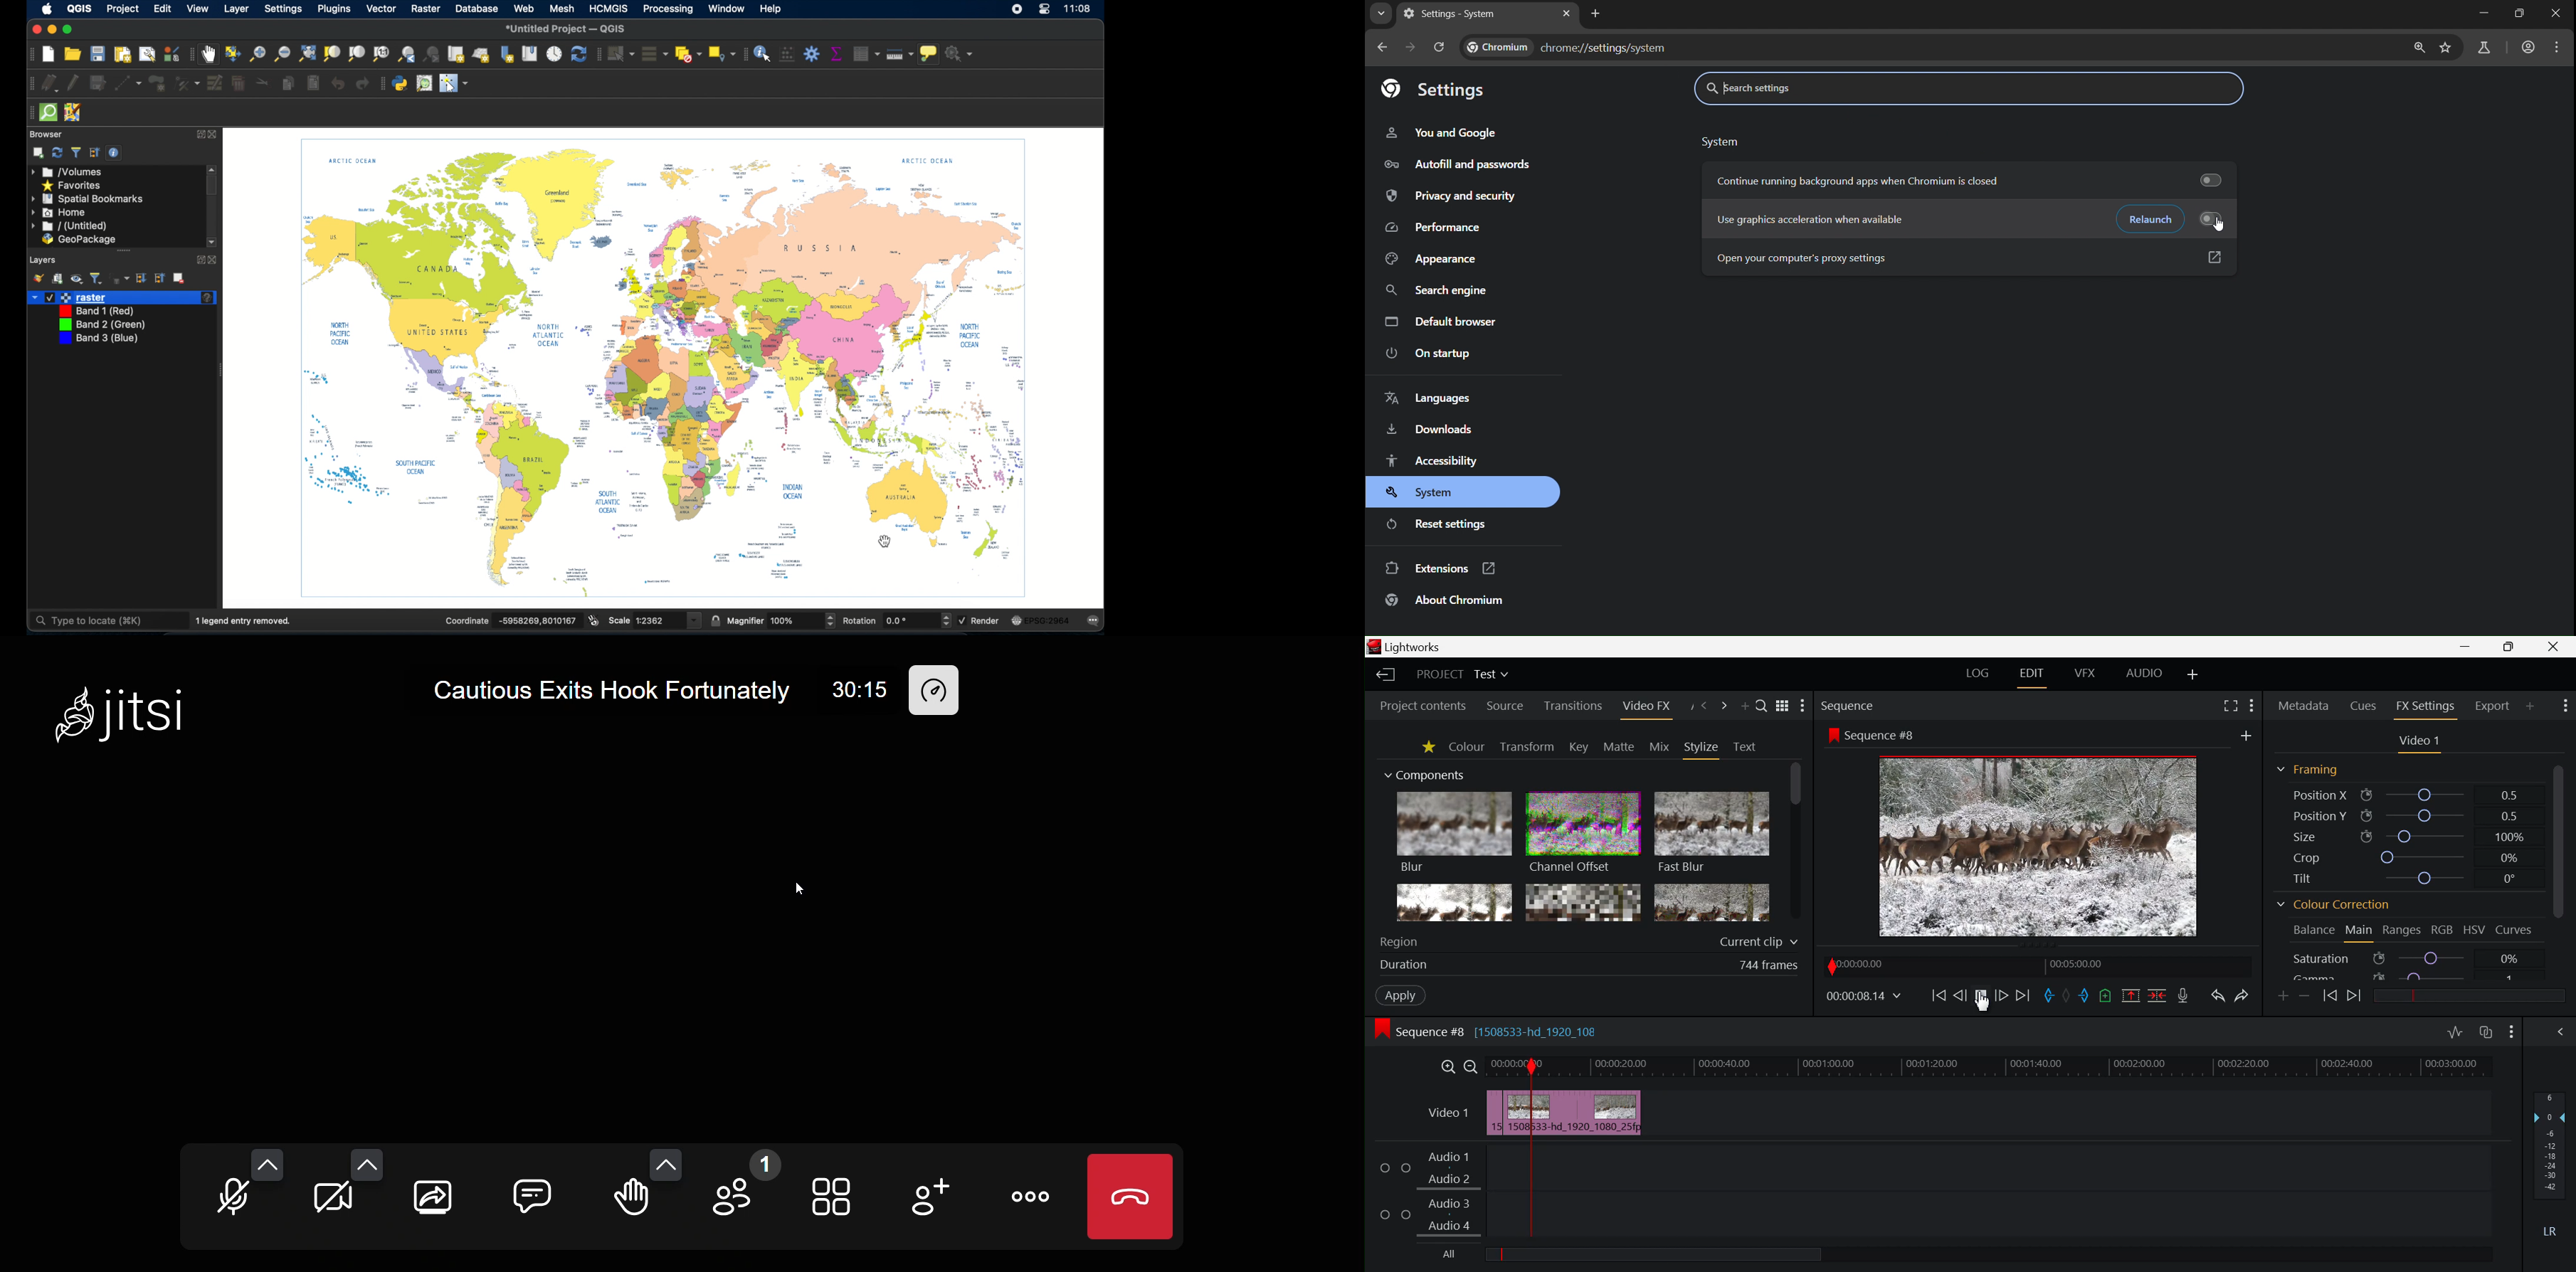 The height and width of the screenshot is (1288, 2576). Describe the element at coordinates (2562, 1032) in the screenshot. I see `Show Audio Mix` at that location.